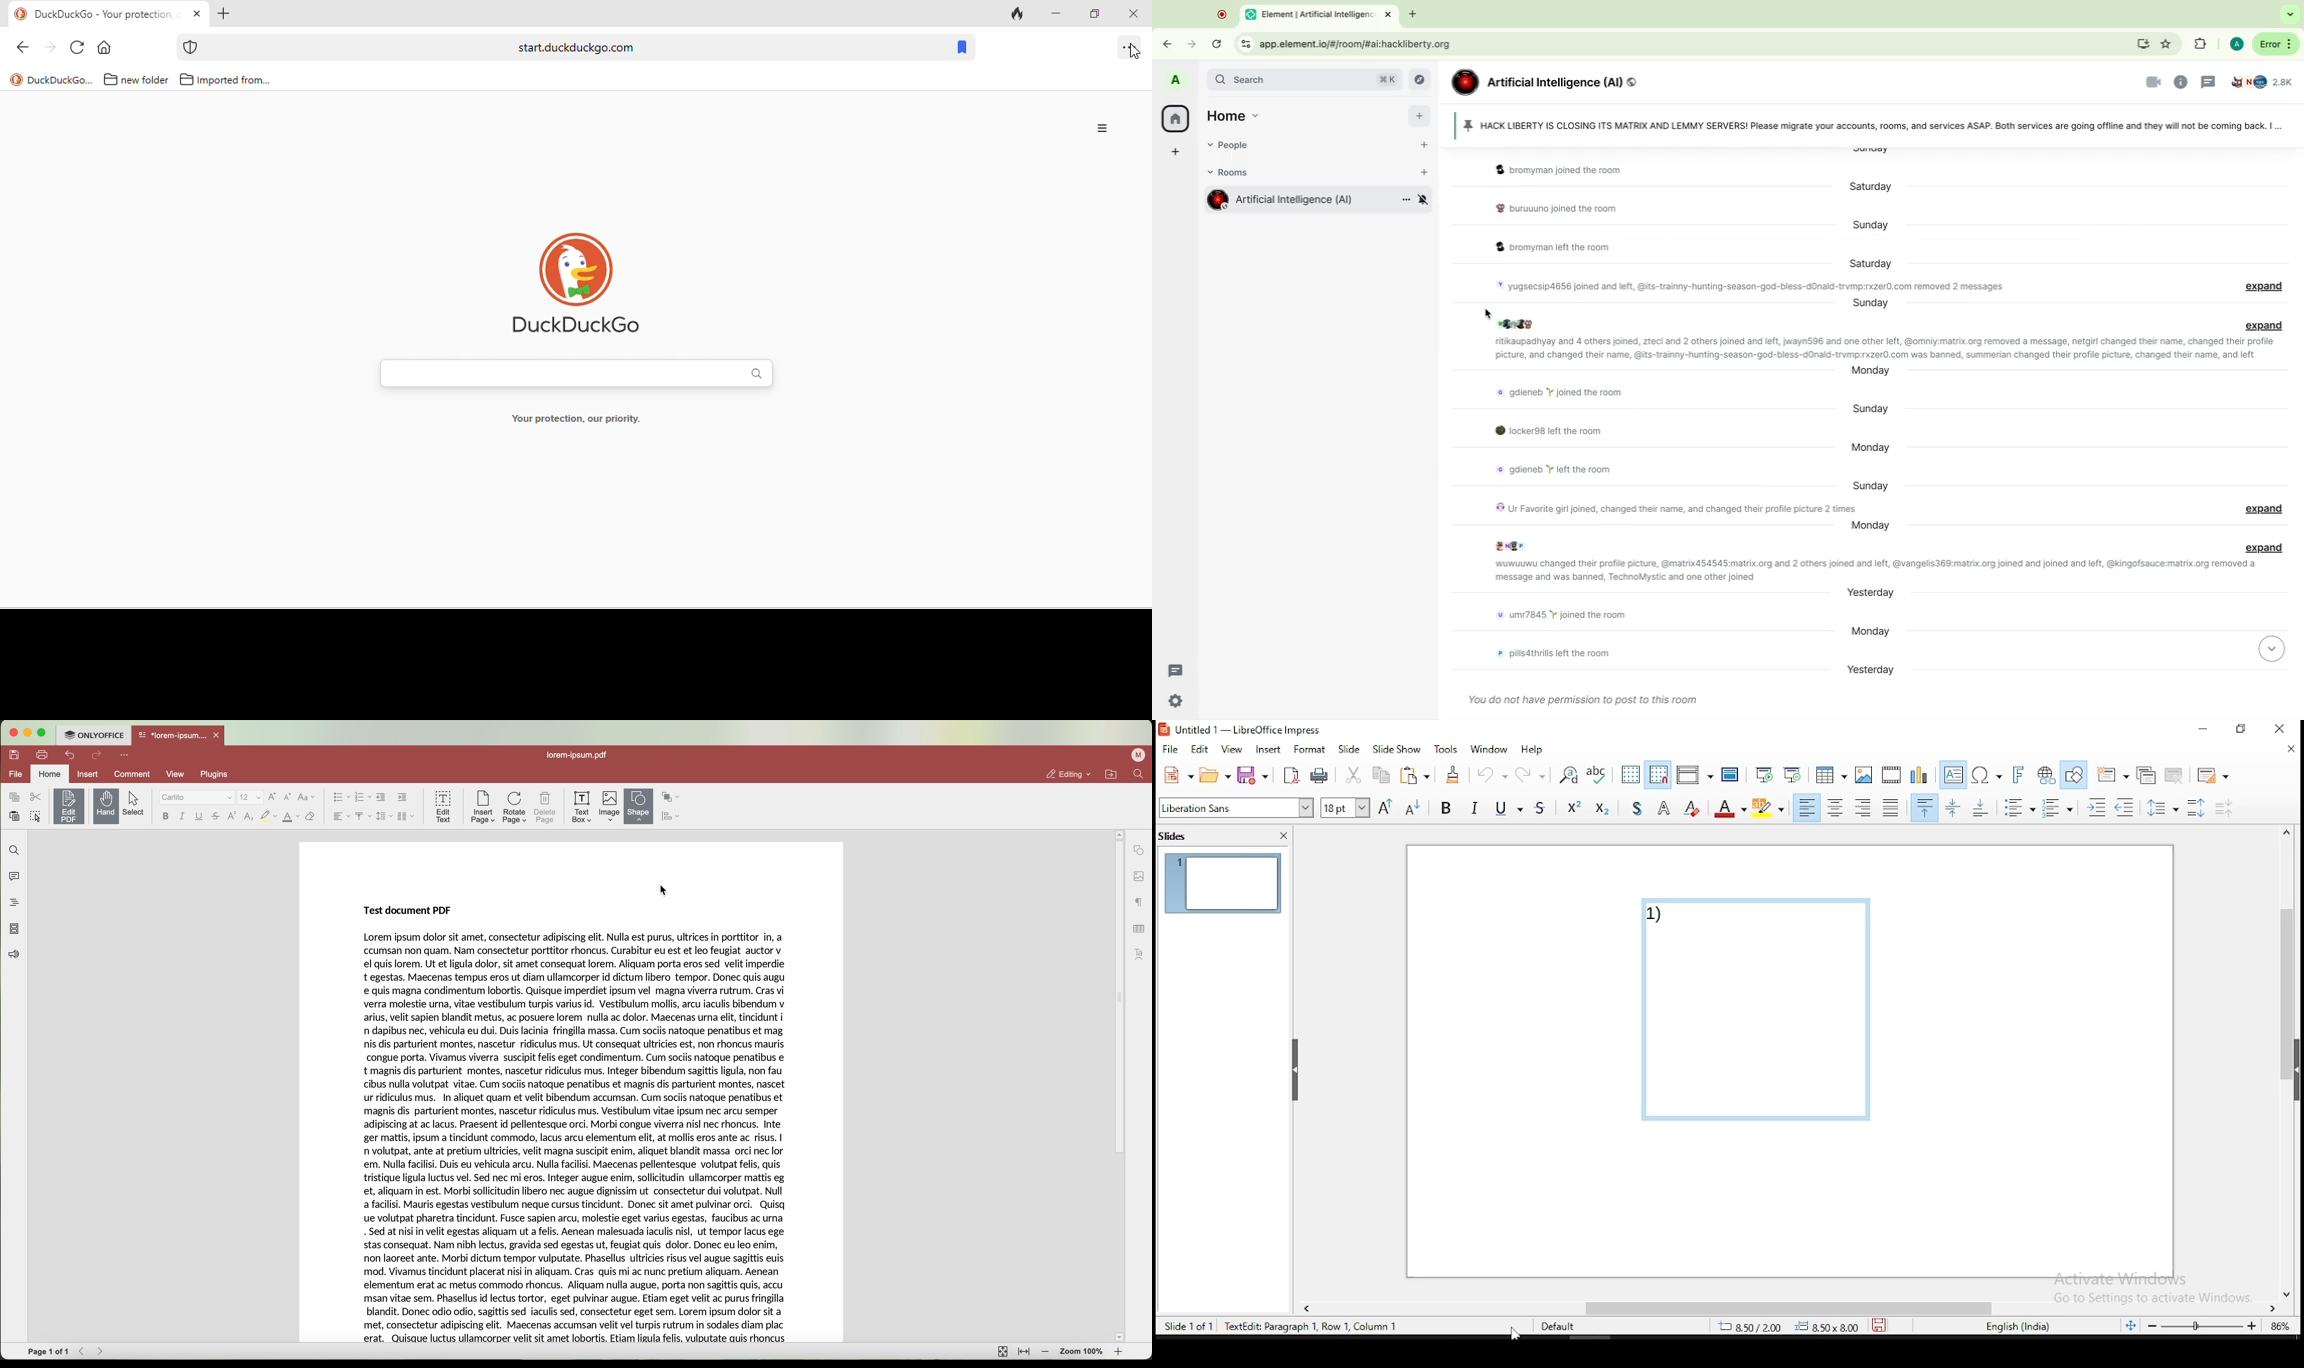  What do you see at coordinates (1193, 1328) in the screenshot?
I see `slide 1 of 1` at bounding box center [1193, 1328].